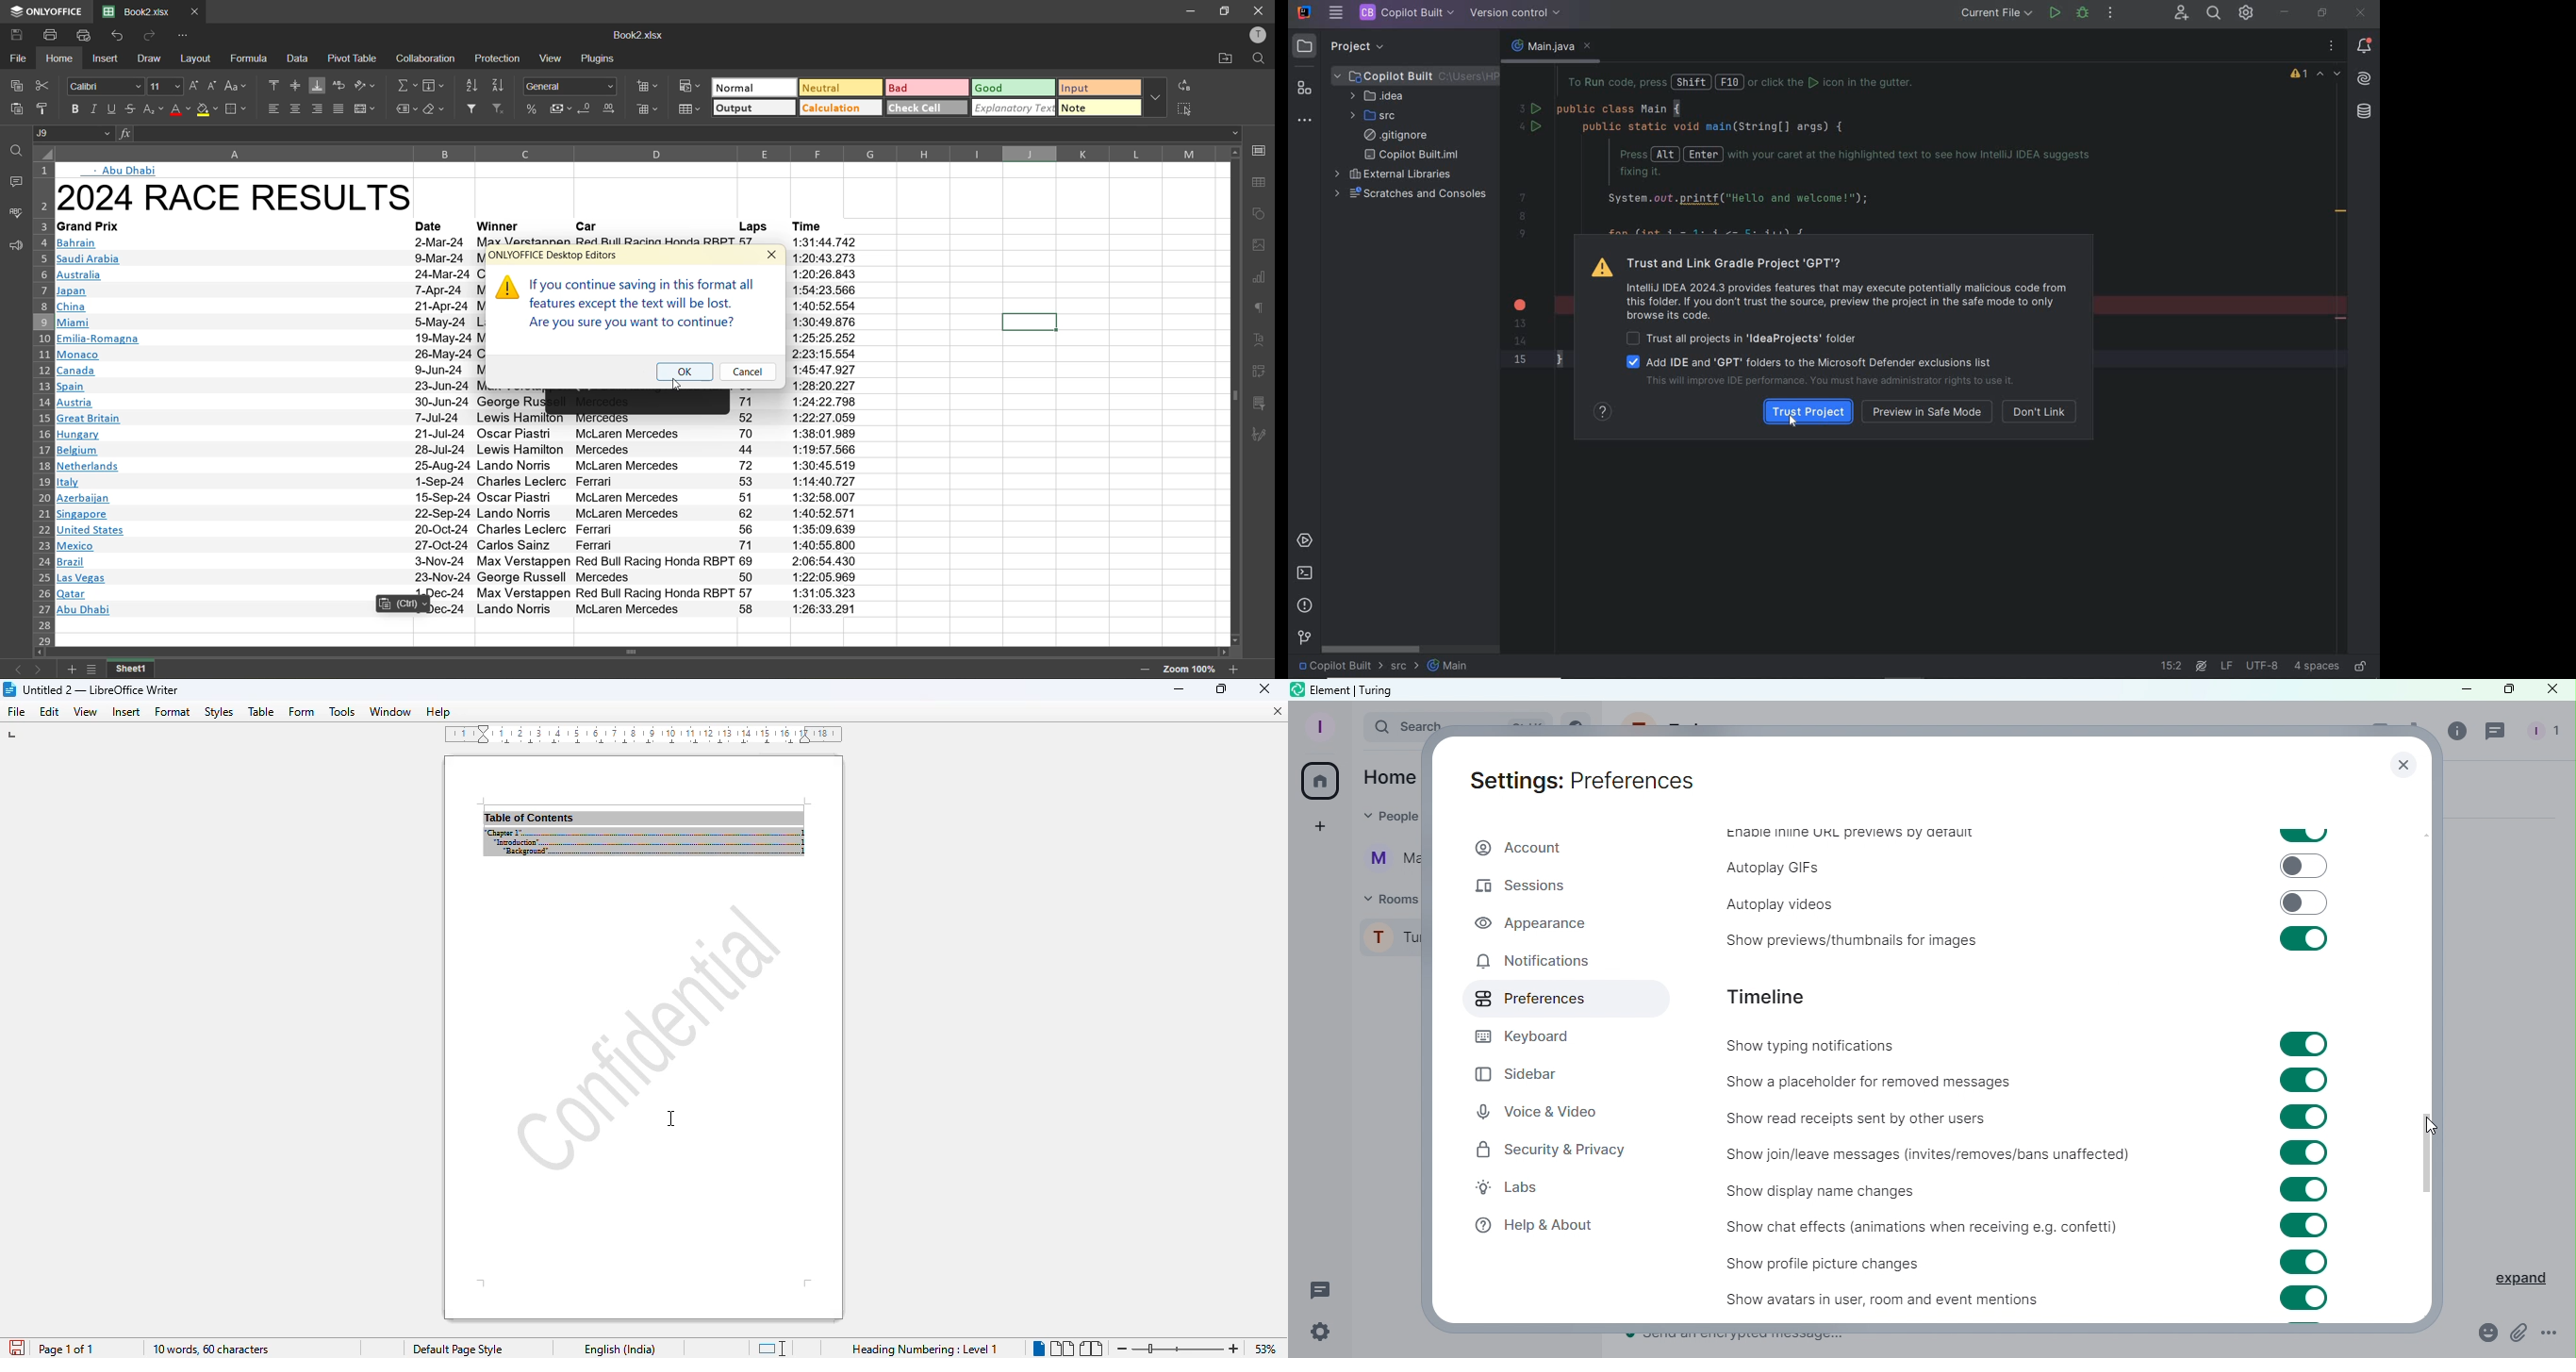 Image resolution: width=2576 pixels, height=1372 pixels. I want to click on Scroll bar, so click(2426, 1052).